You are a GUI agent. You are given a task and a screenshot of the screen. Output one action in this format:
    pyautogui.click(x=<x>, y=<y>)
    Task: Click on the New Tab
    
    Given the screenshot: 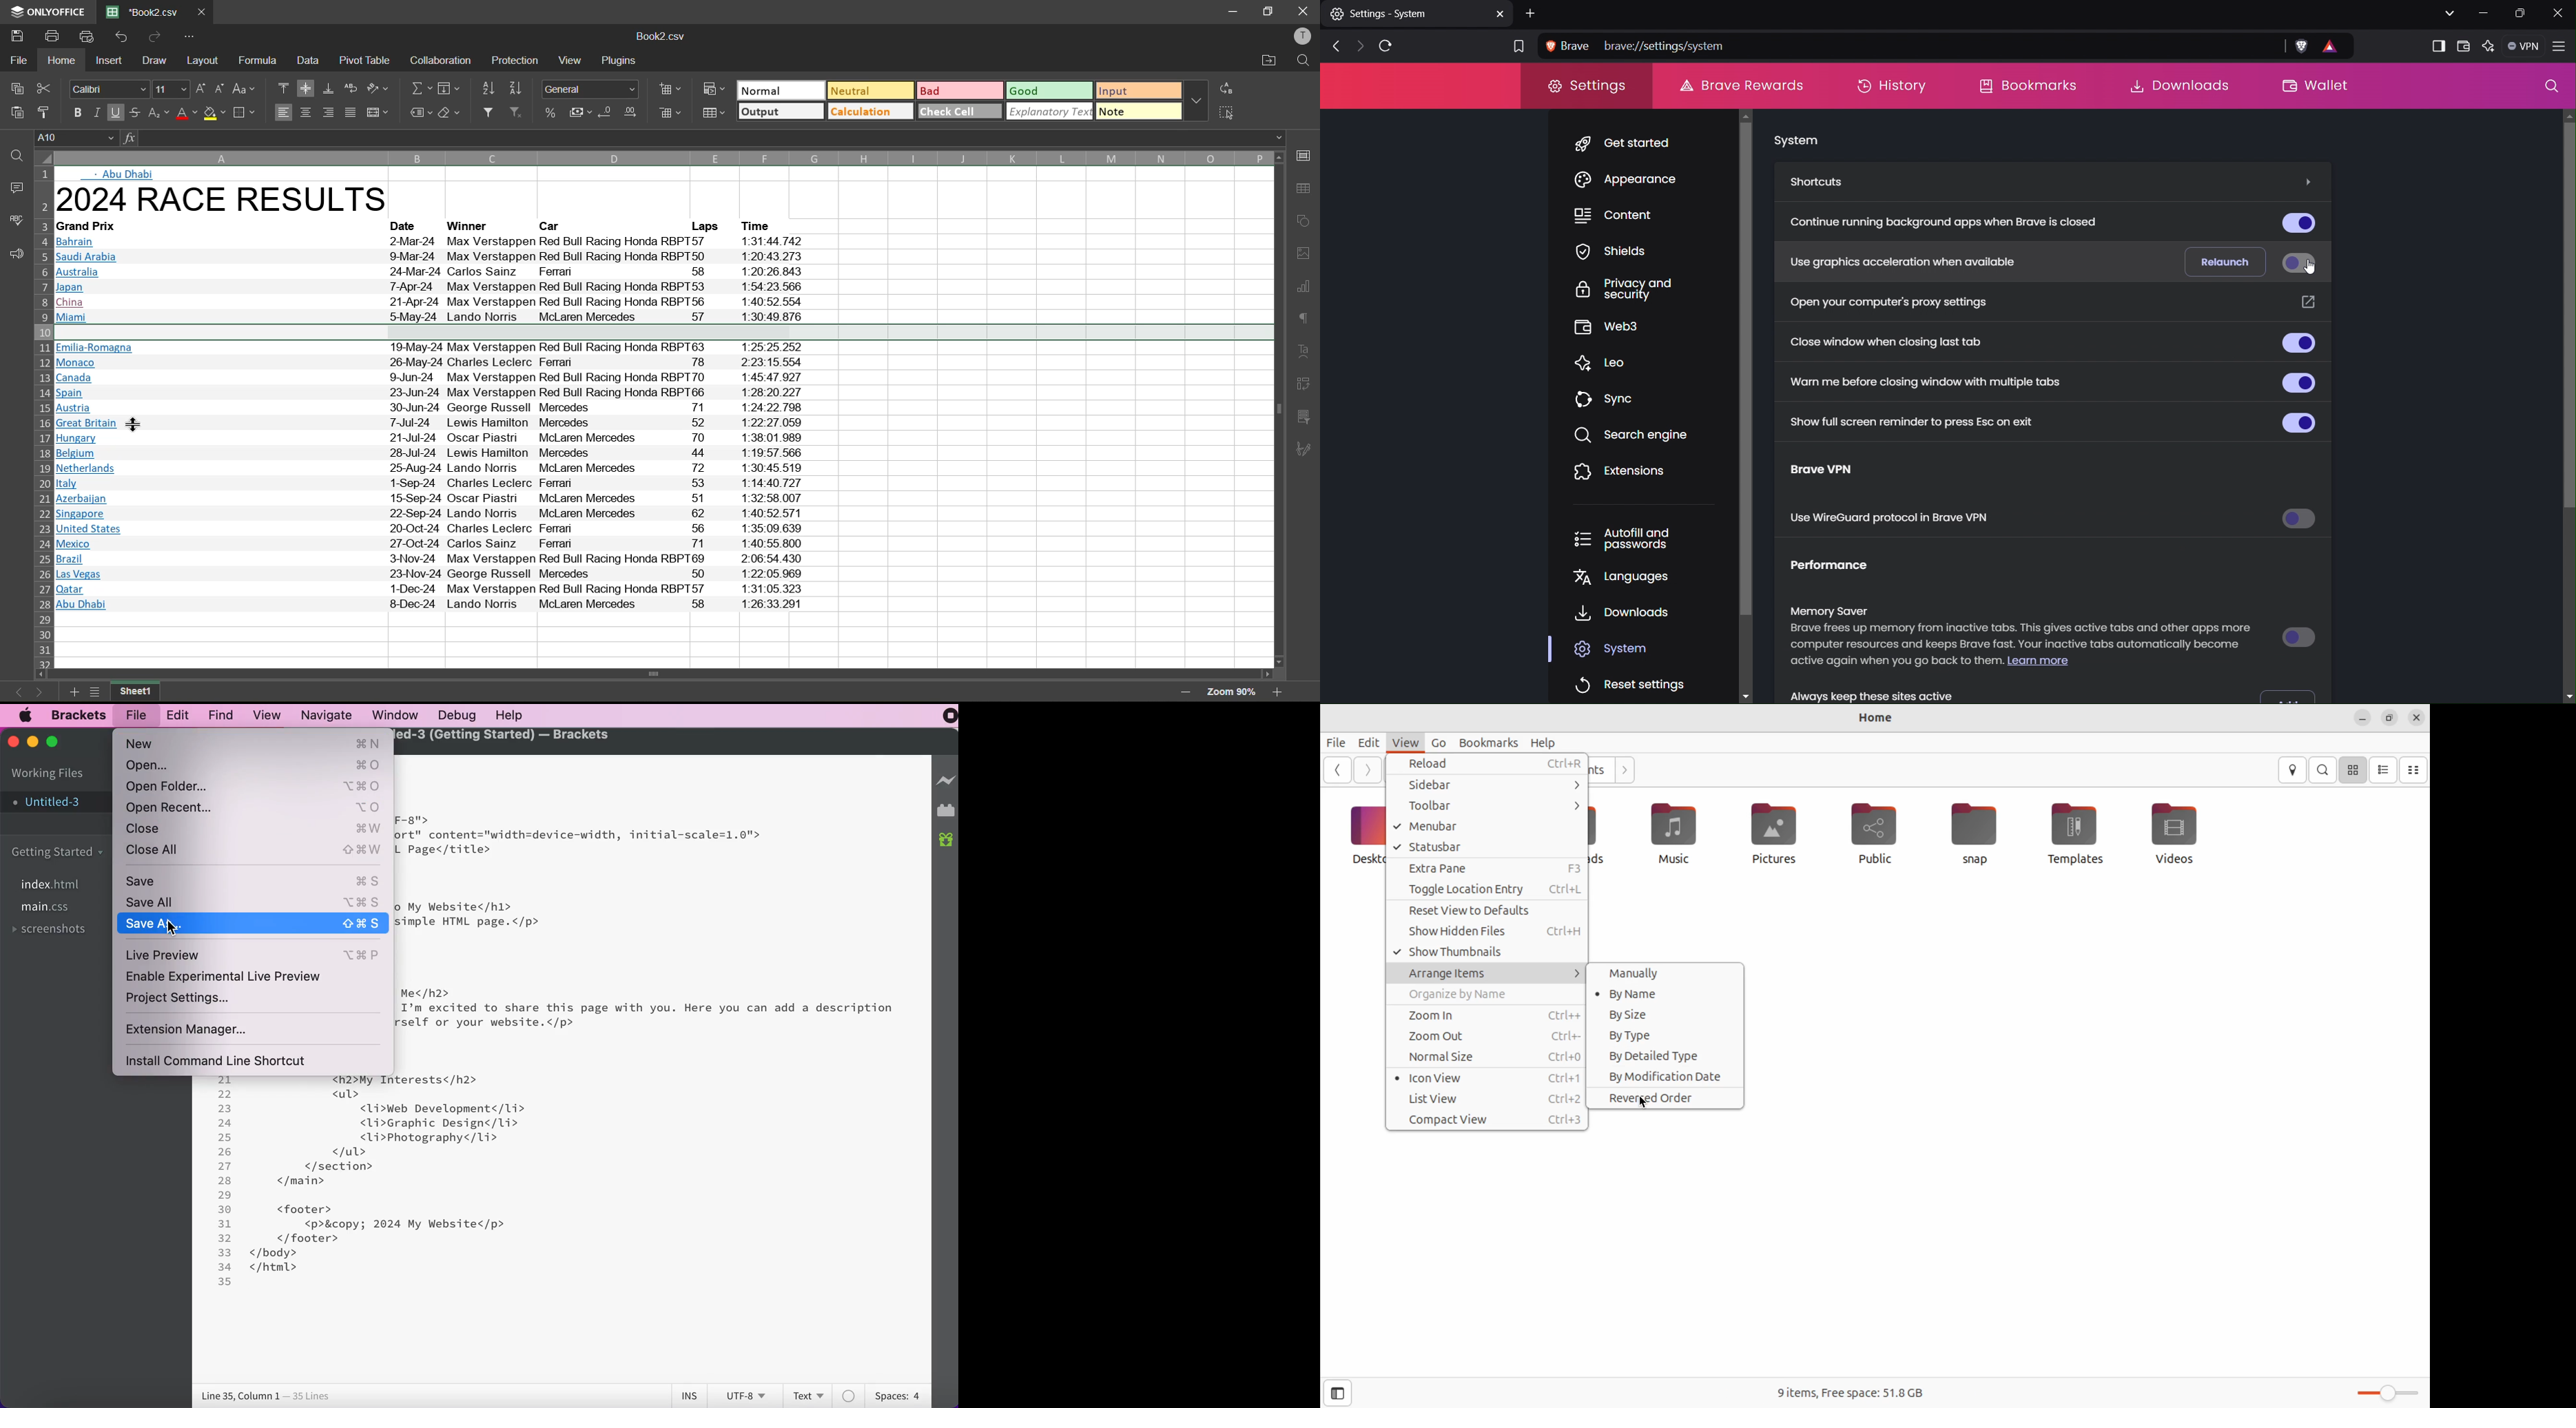 What is the action you would take?
    pyautogui.click(x=1416, y=13)
    